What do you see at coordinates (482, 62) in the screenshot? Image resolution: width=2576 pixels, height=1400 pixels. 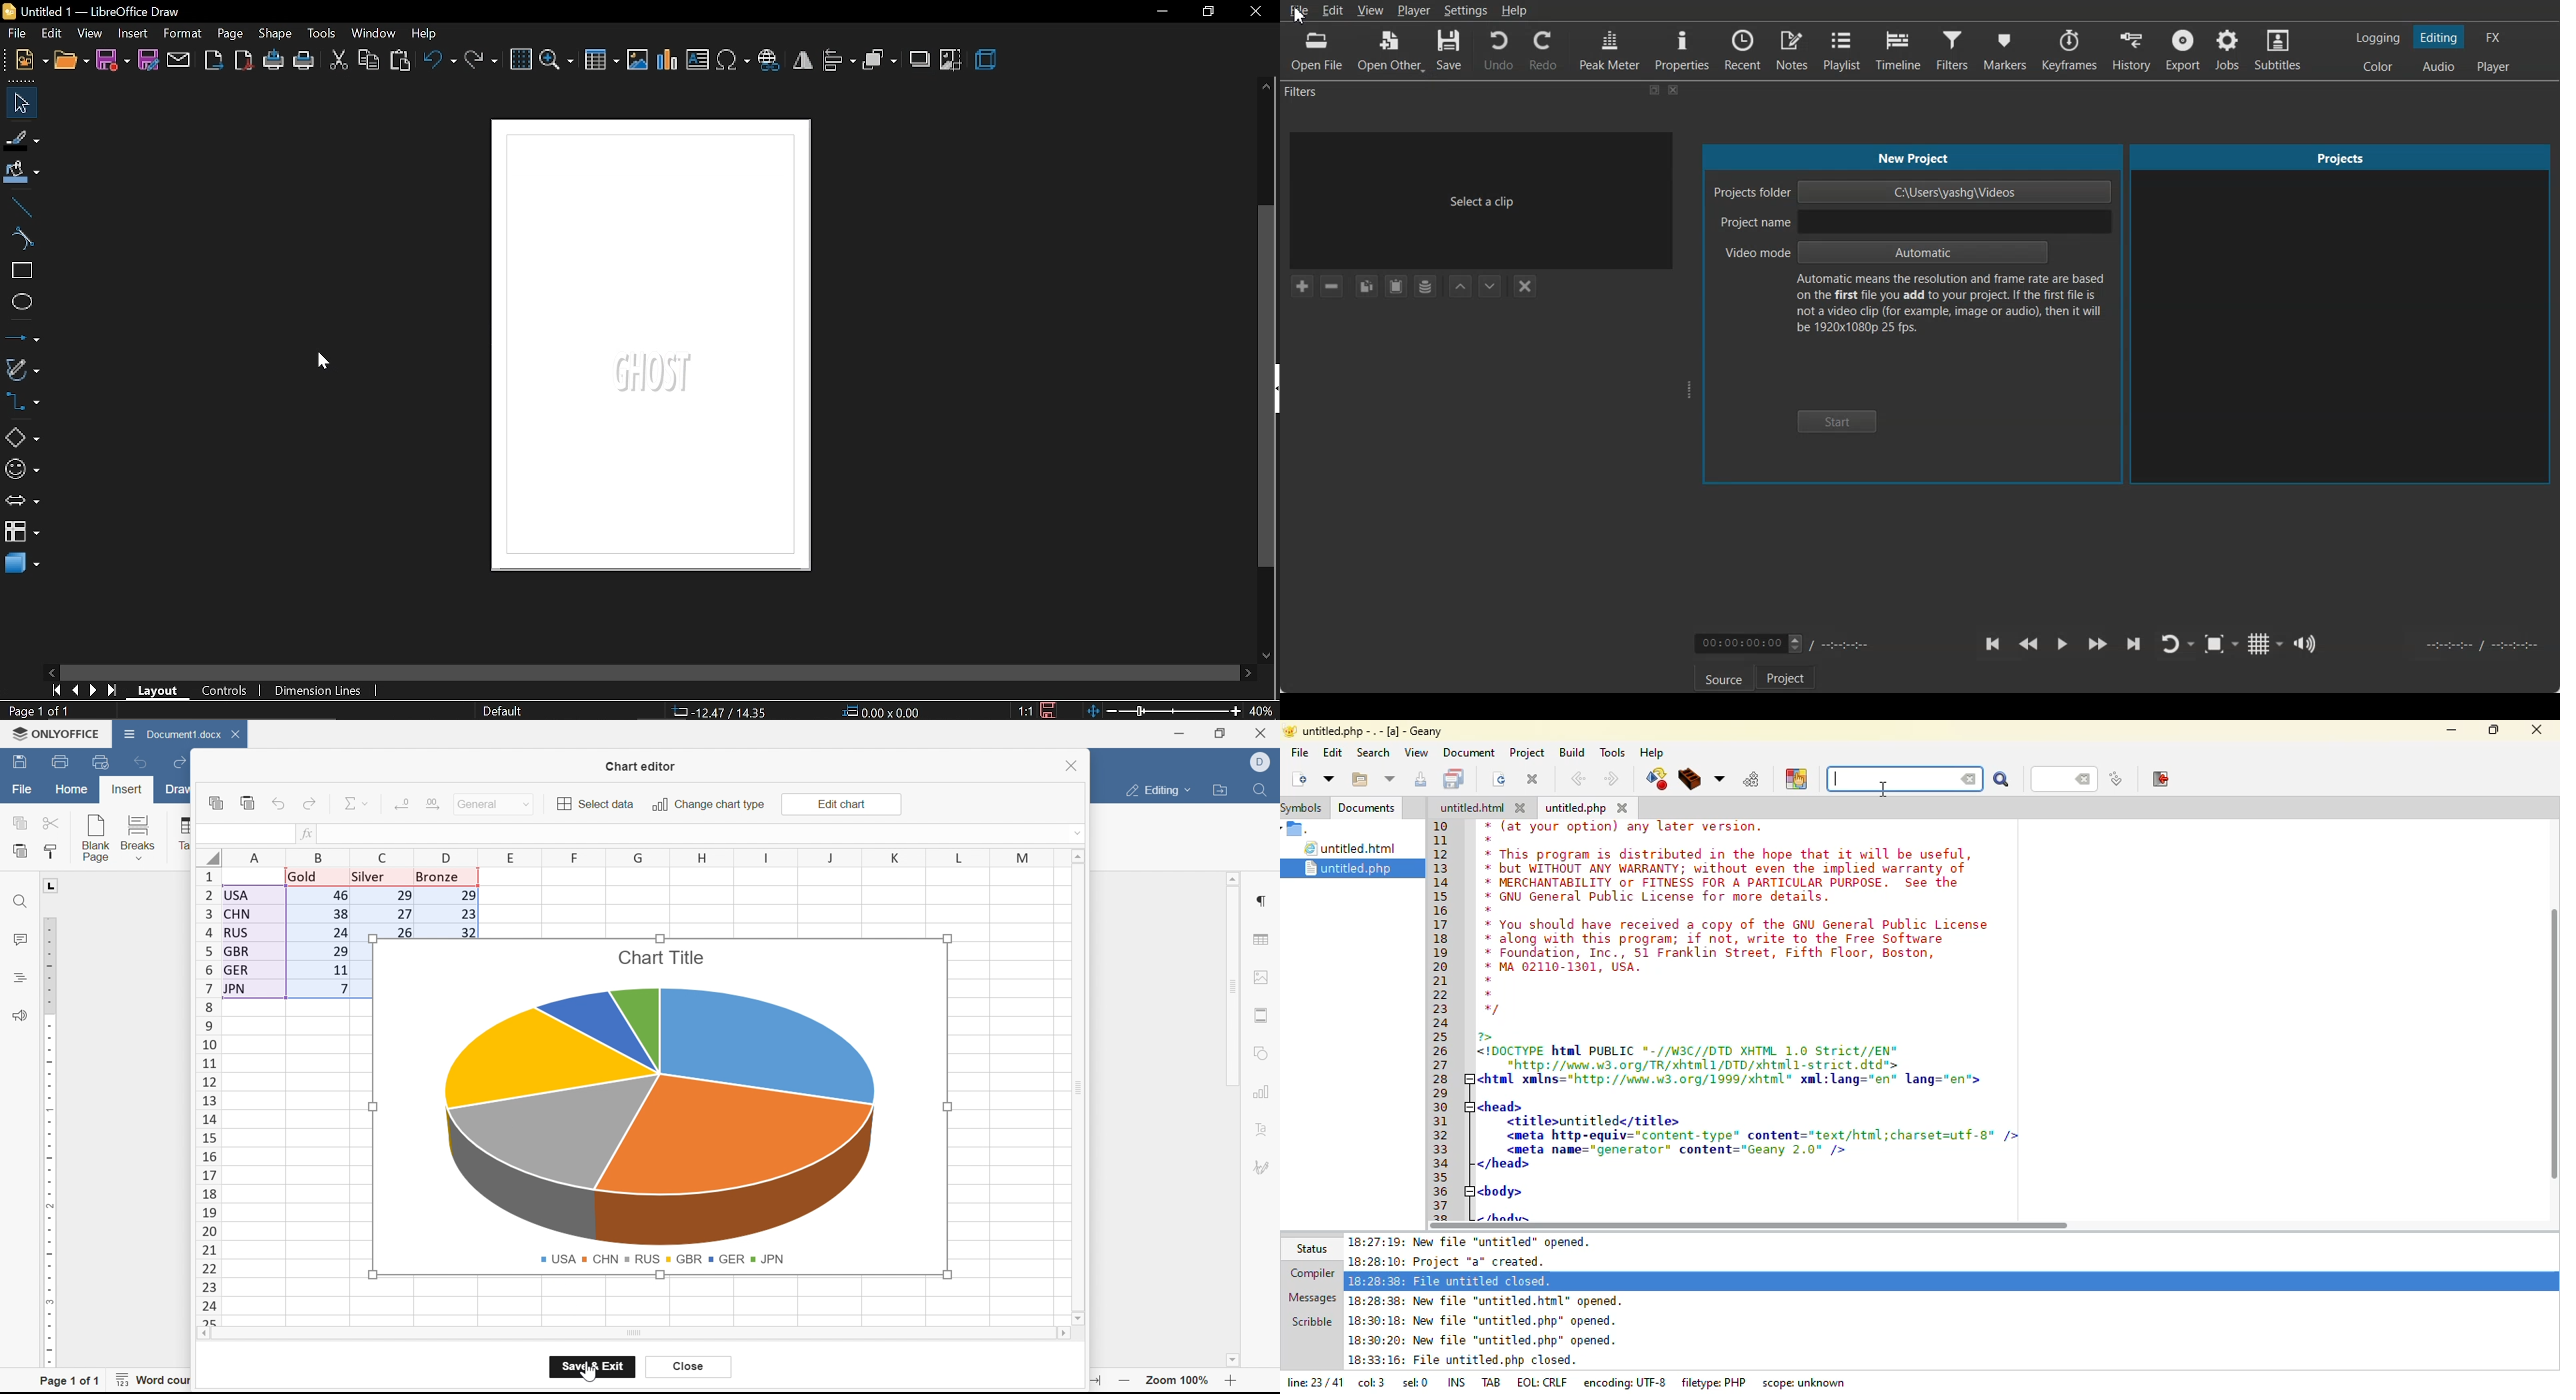 I see `redo` at bounding box center [482, 62].